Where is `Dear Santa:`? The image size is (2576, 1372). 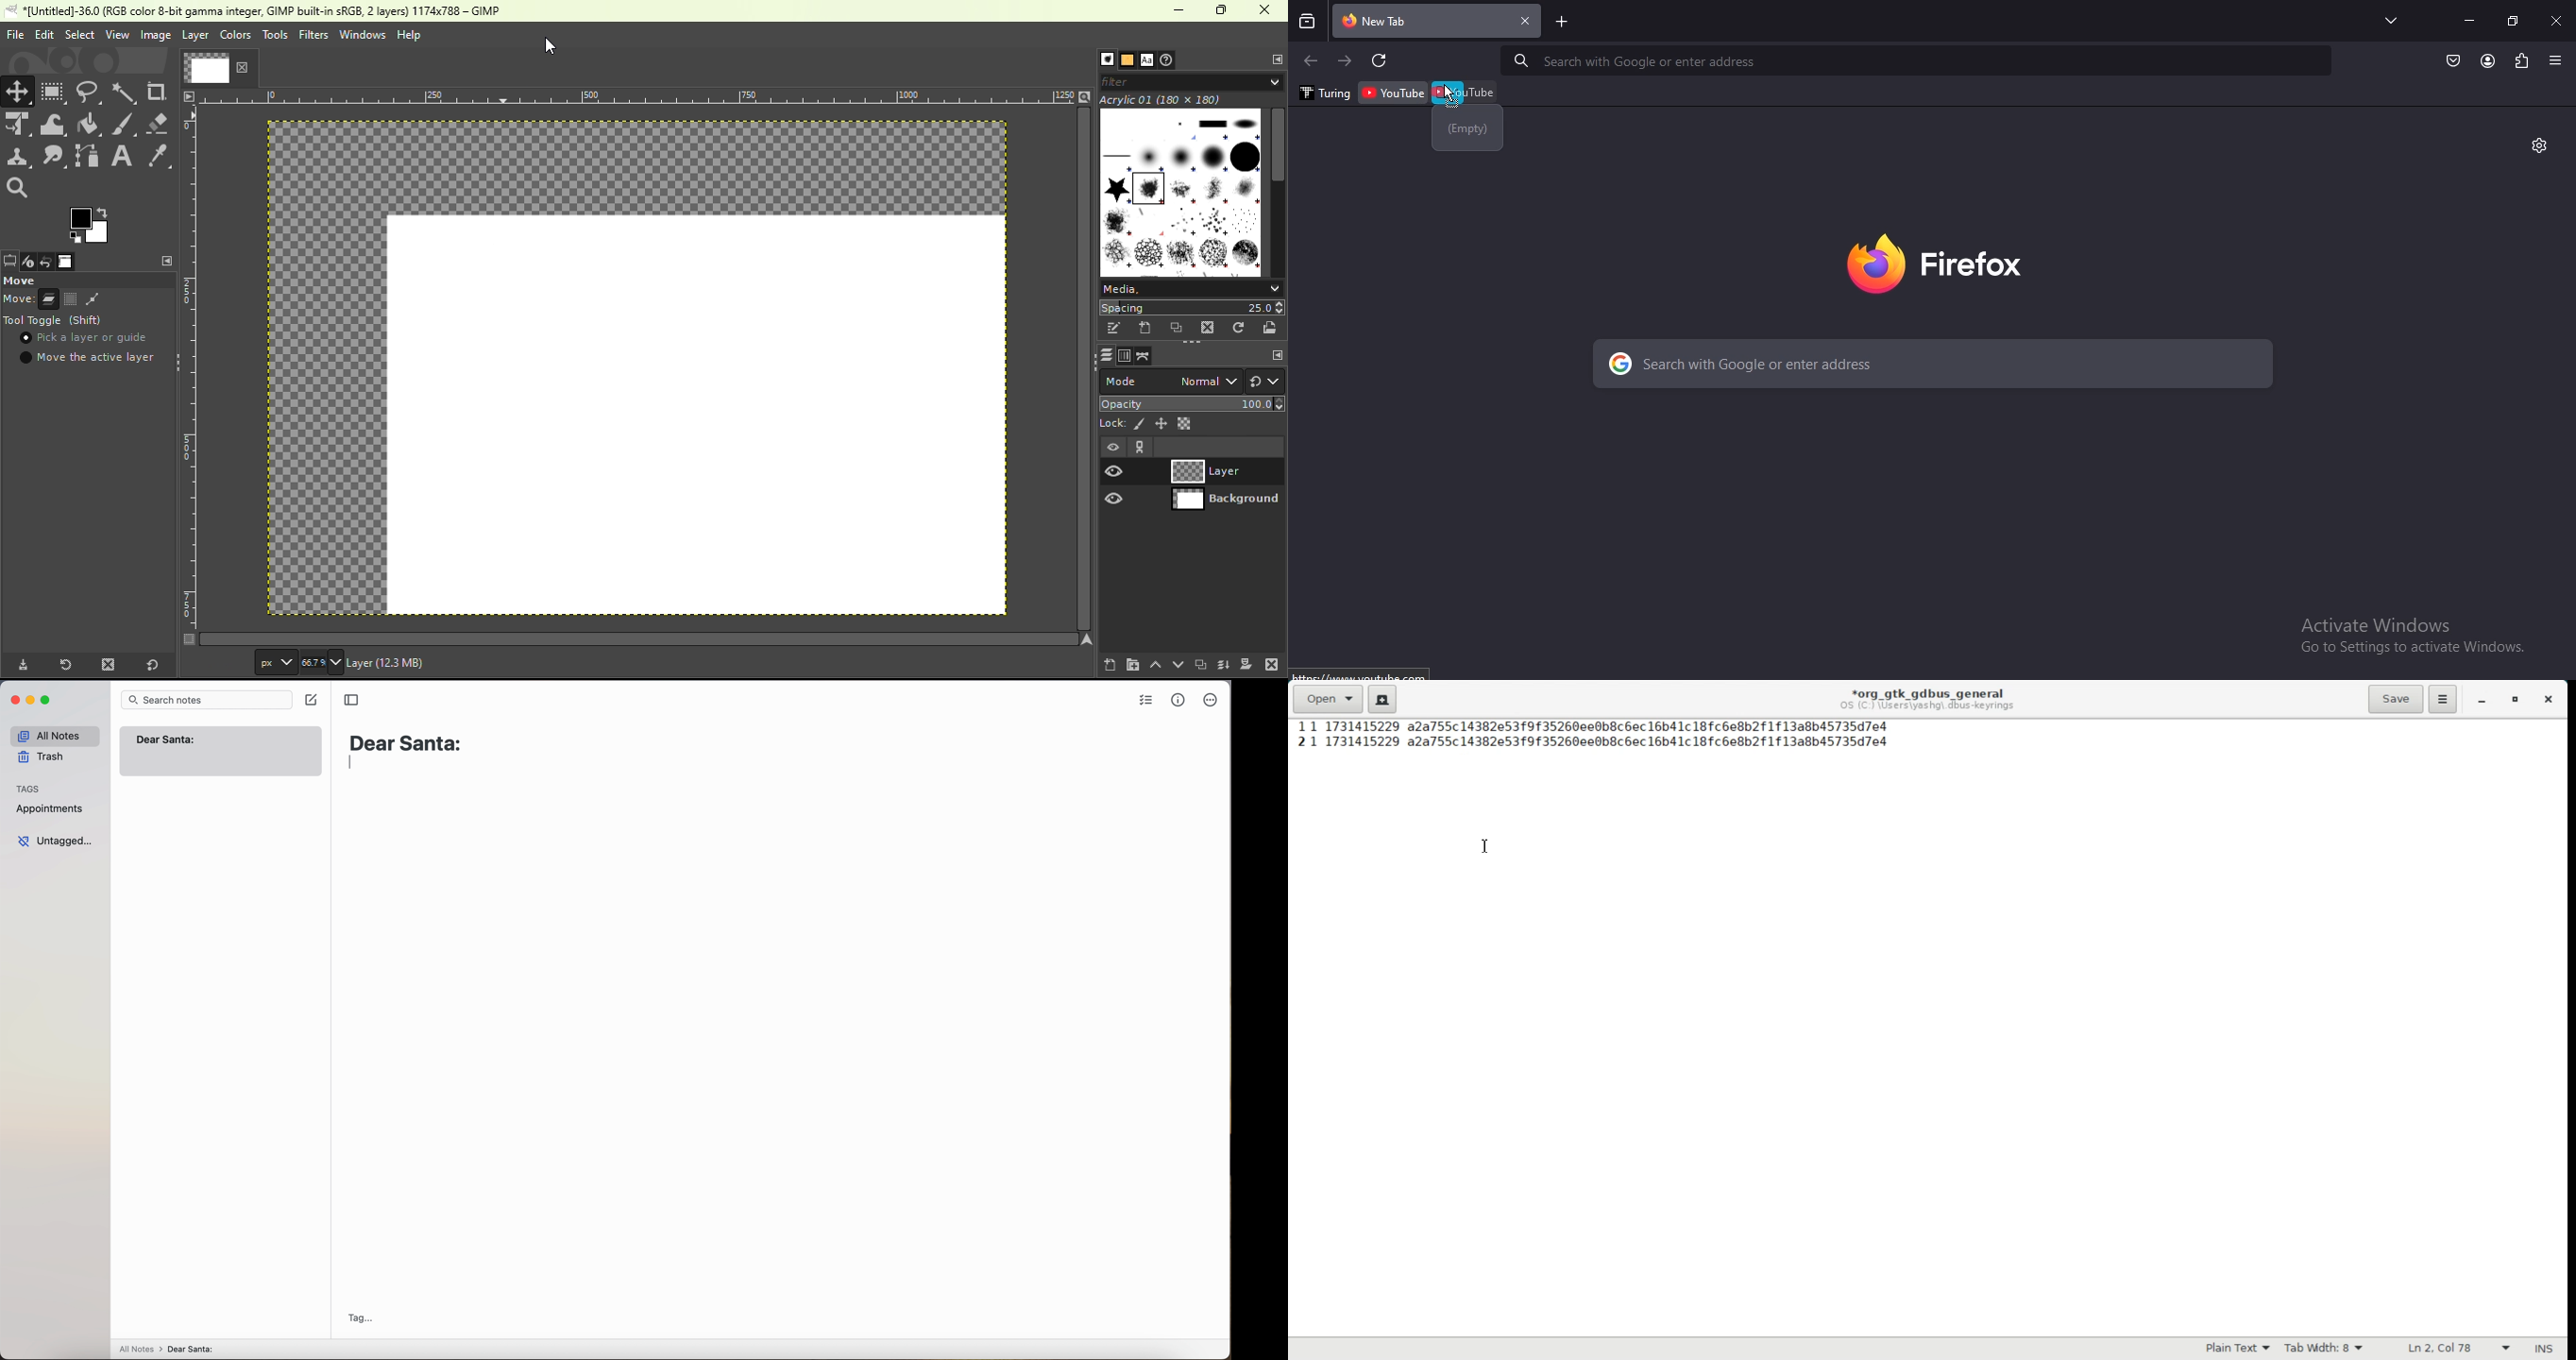 Dear Santa: is located at coordinates (413, 743).